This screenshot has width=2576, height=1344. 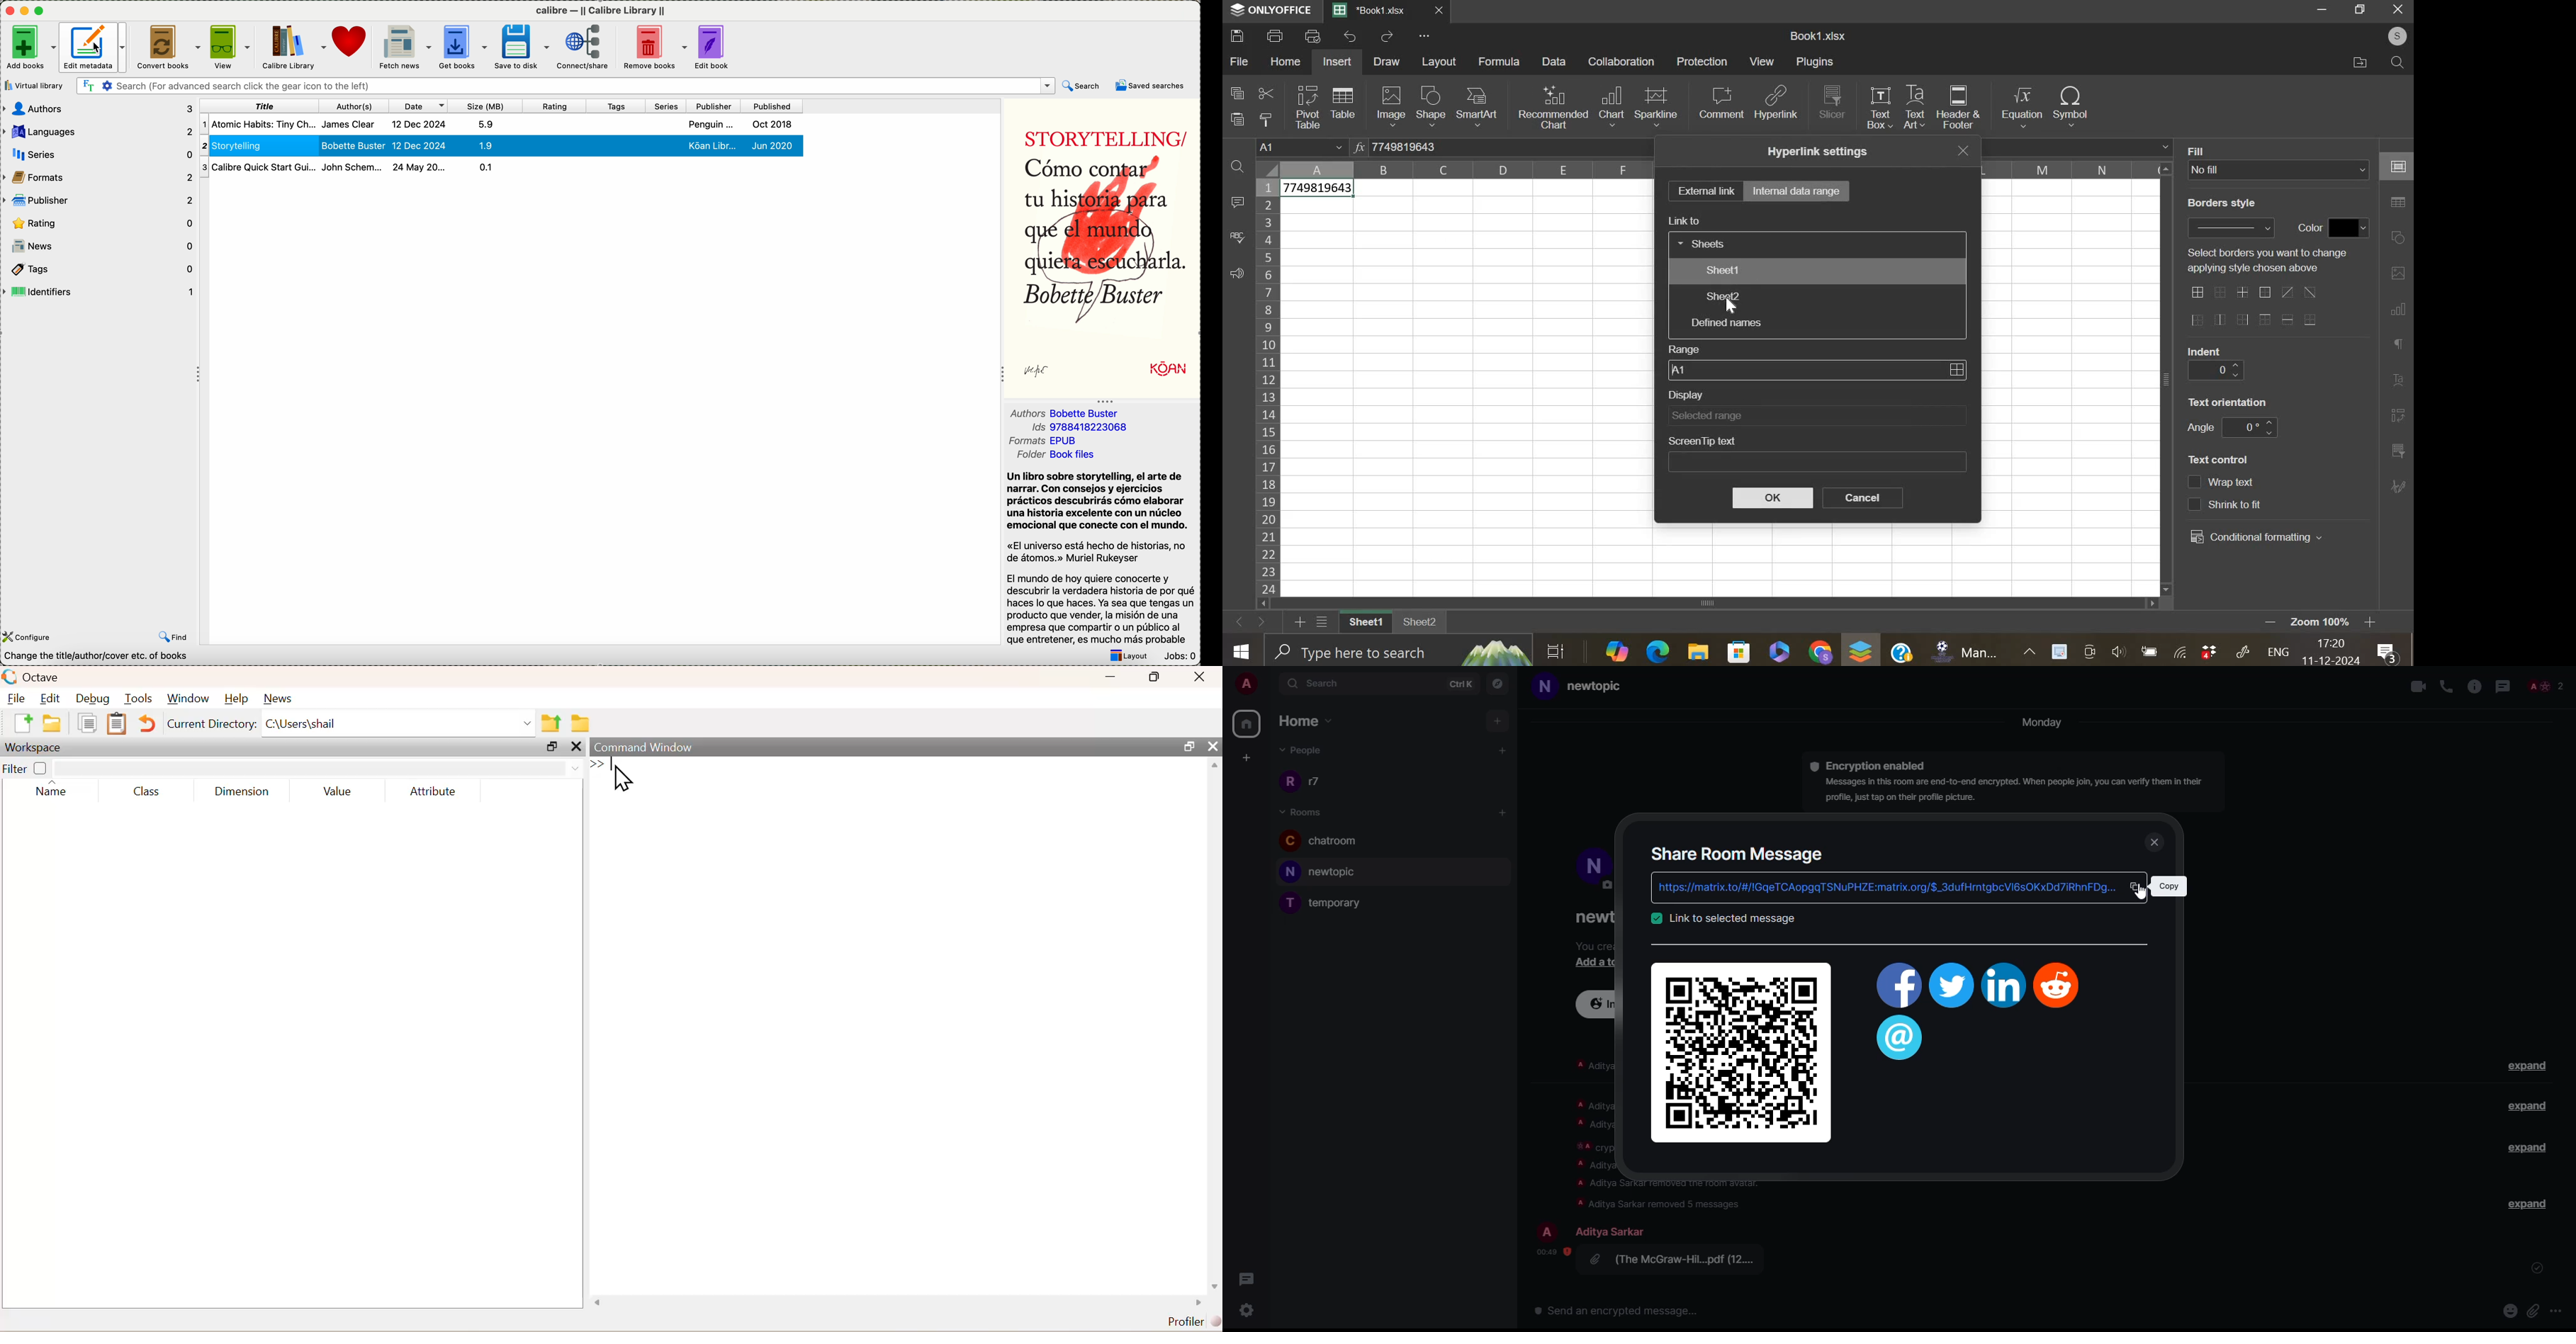 What do you see at coordinates (1327, 871) in the screenshot?
I see `new topic` at bounding box center [1327, 871].